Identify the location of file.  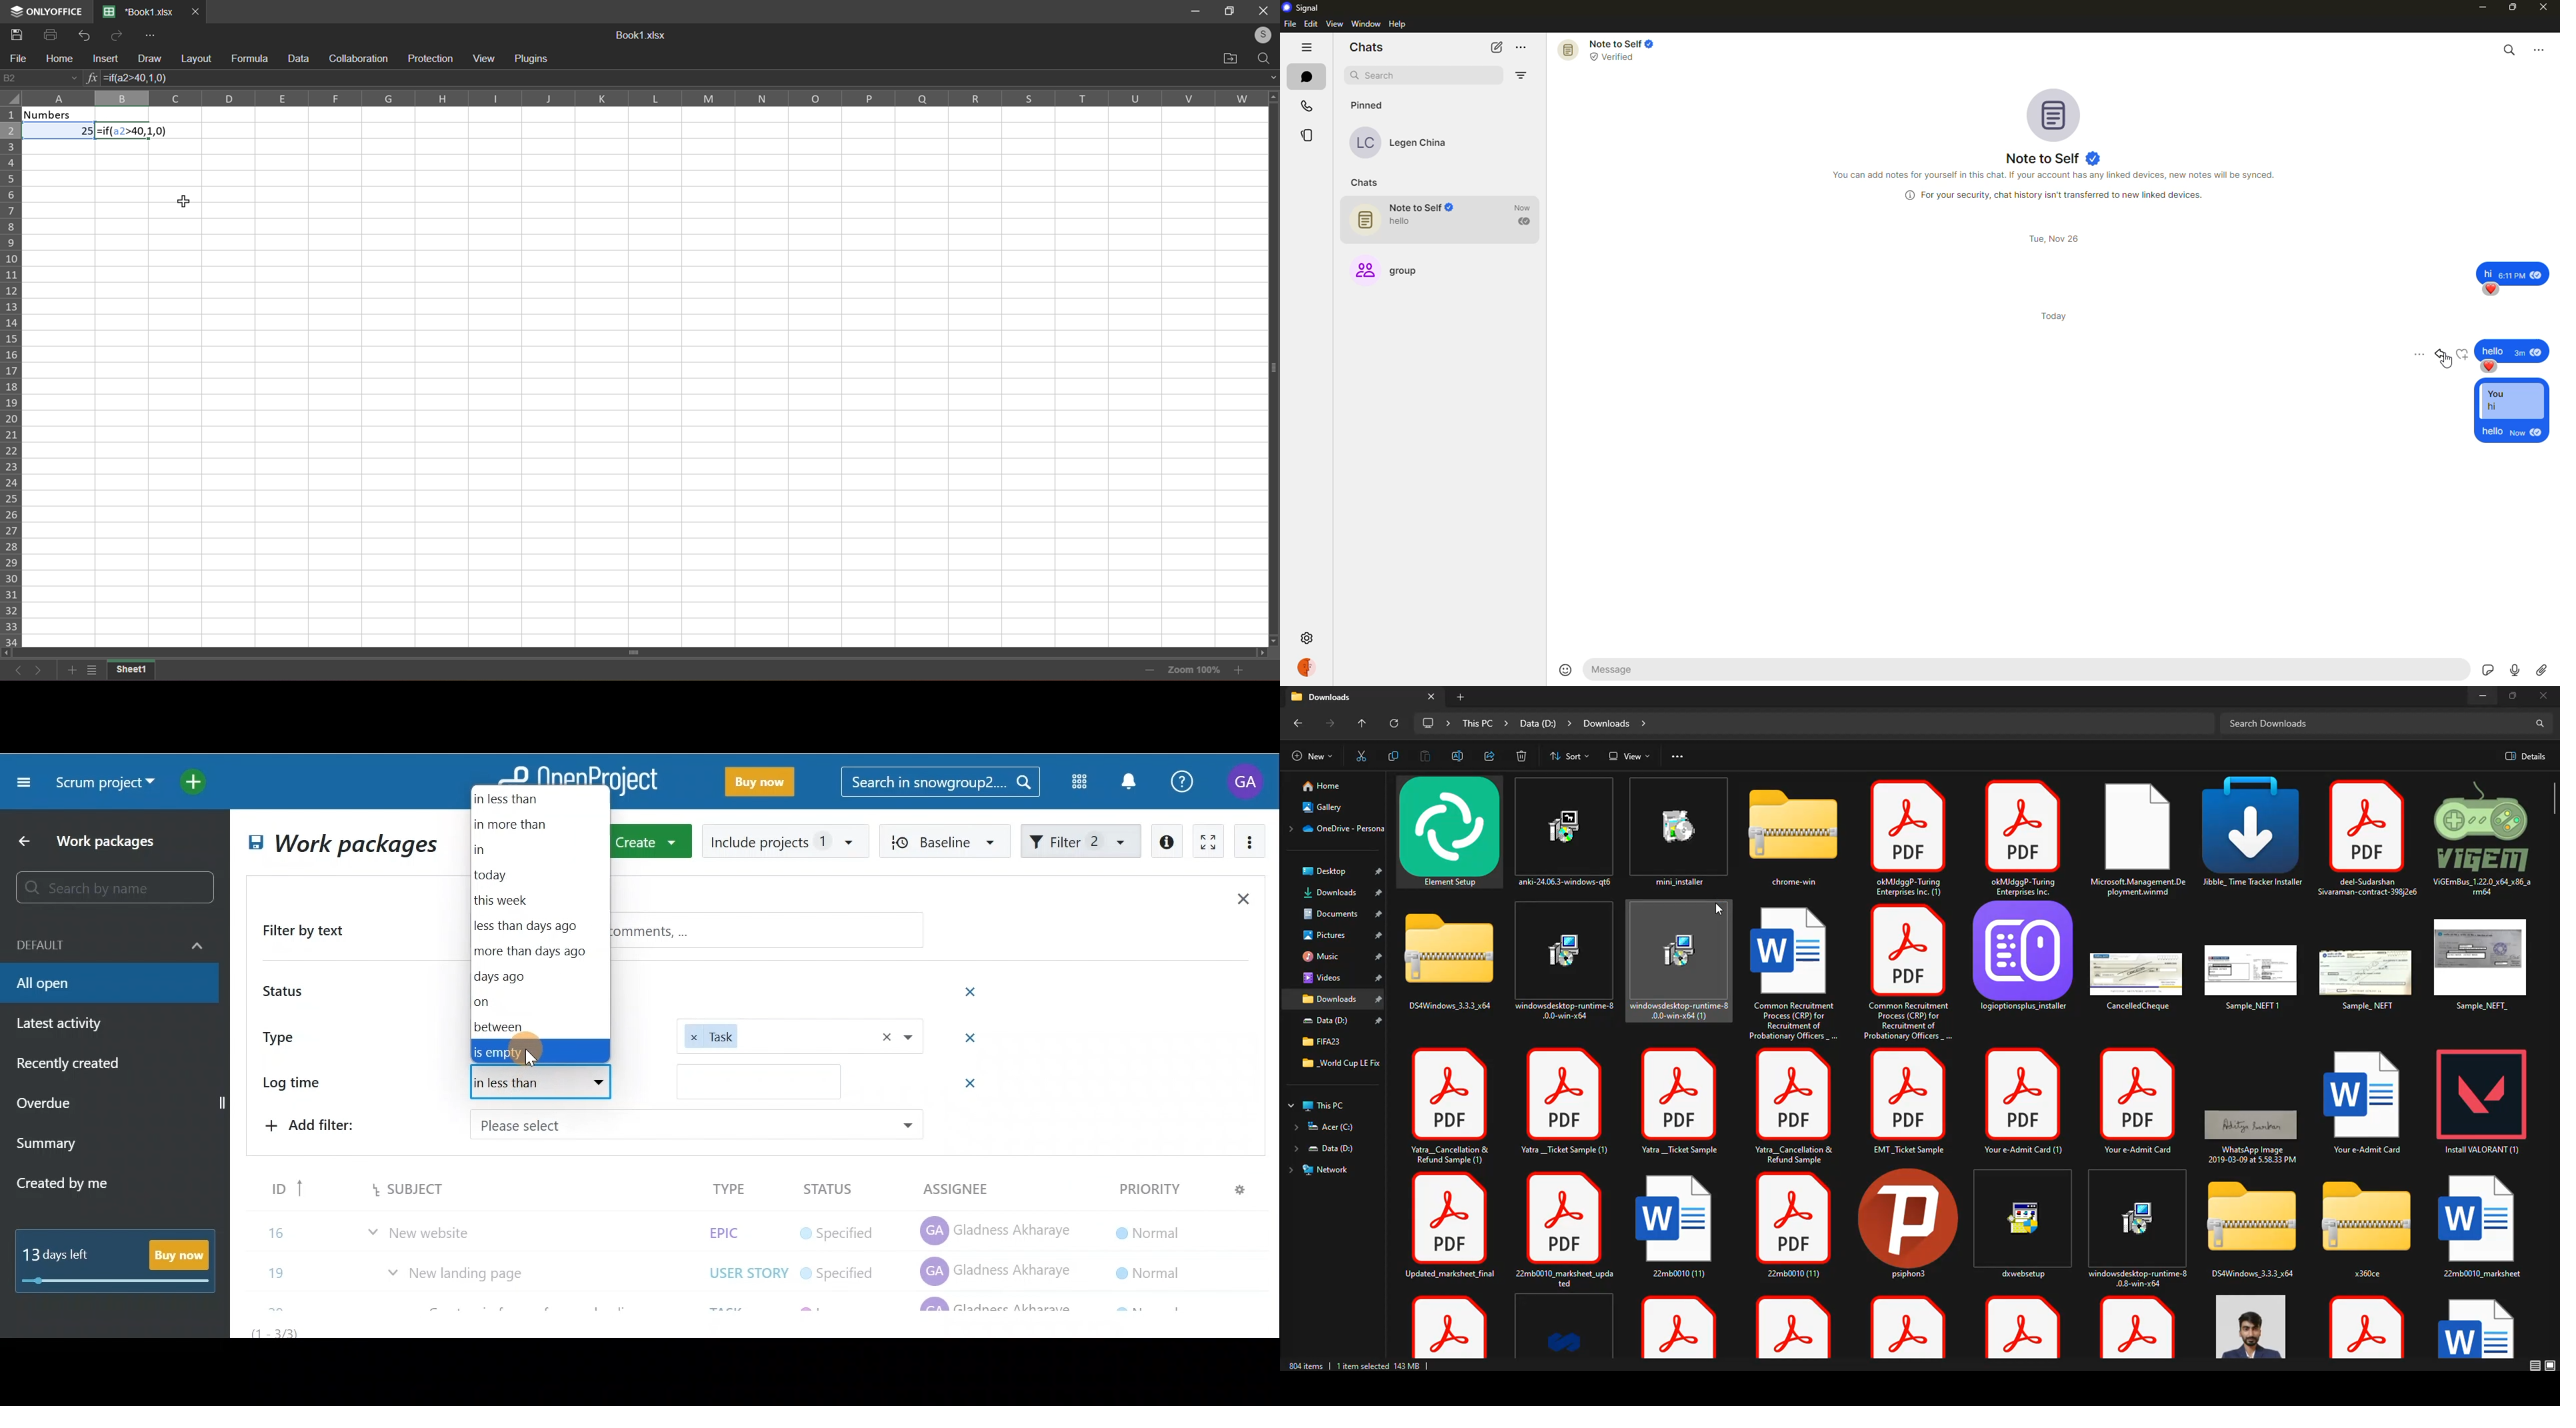
(1913, 1103).